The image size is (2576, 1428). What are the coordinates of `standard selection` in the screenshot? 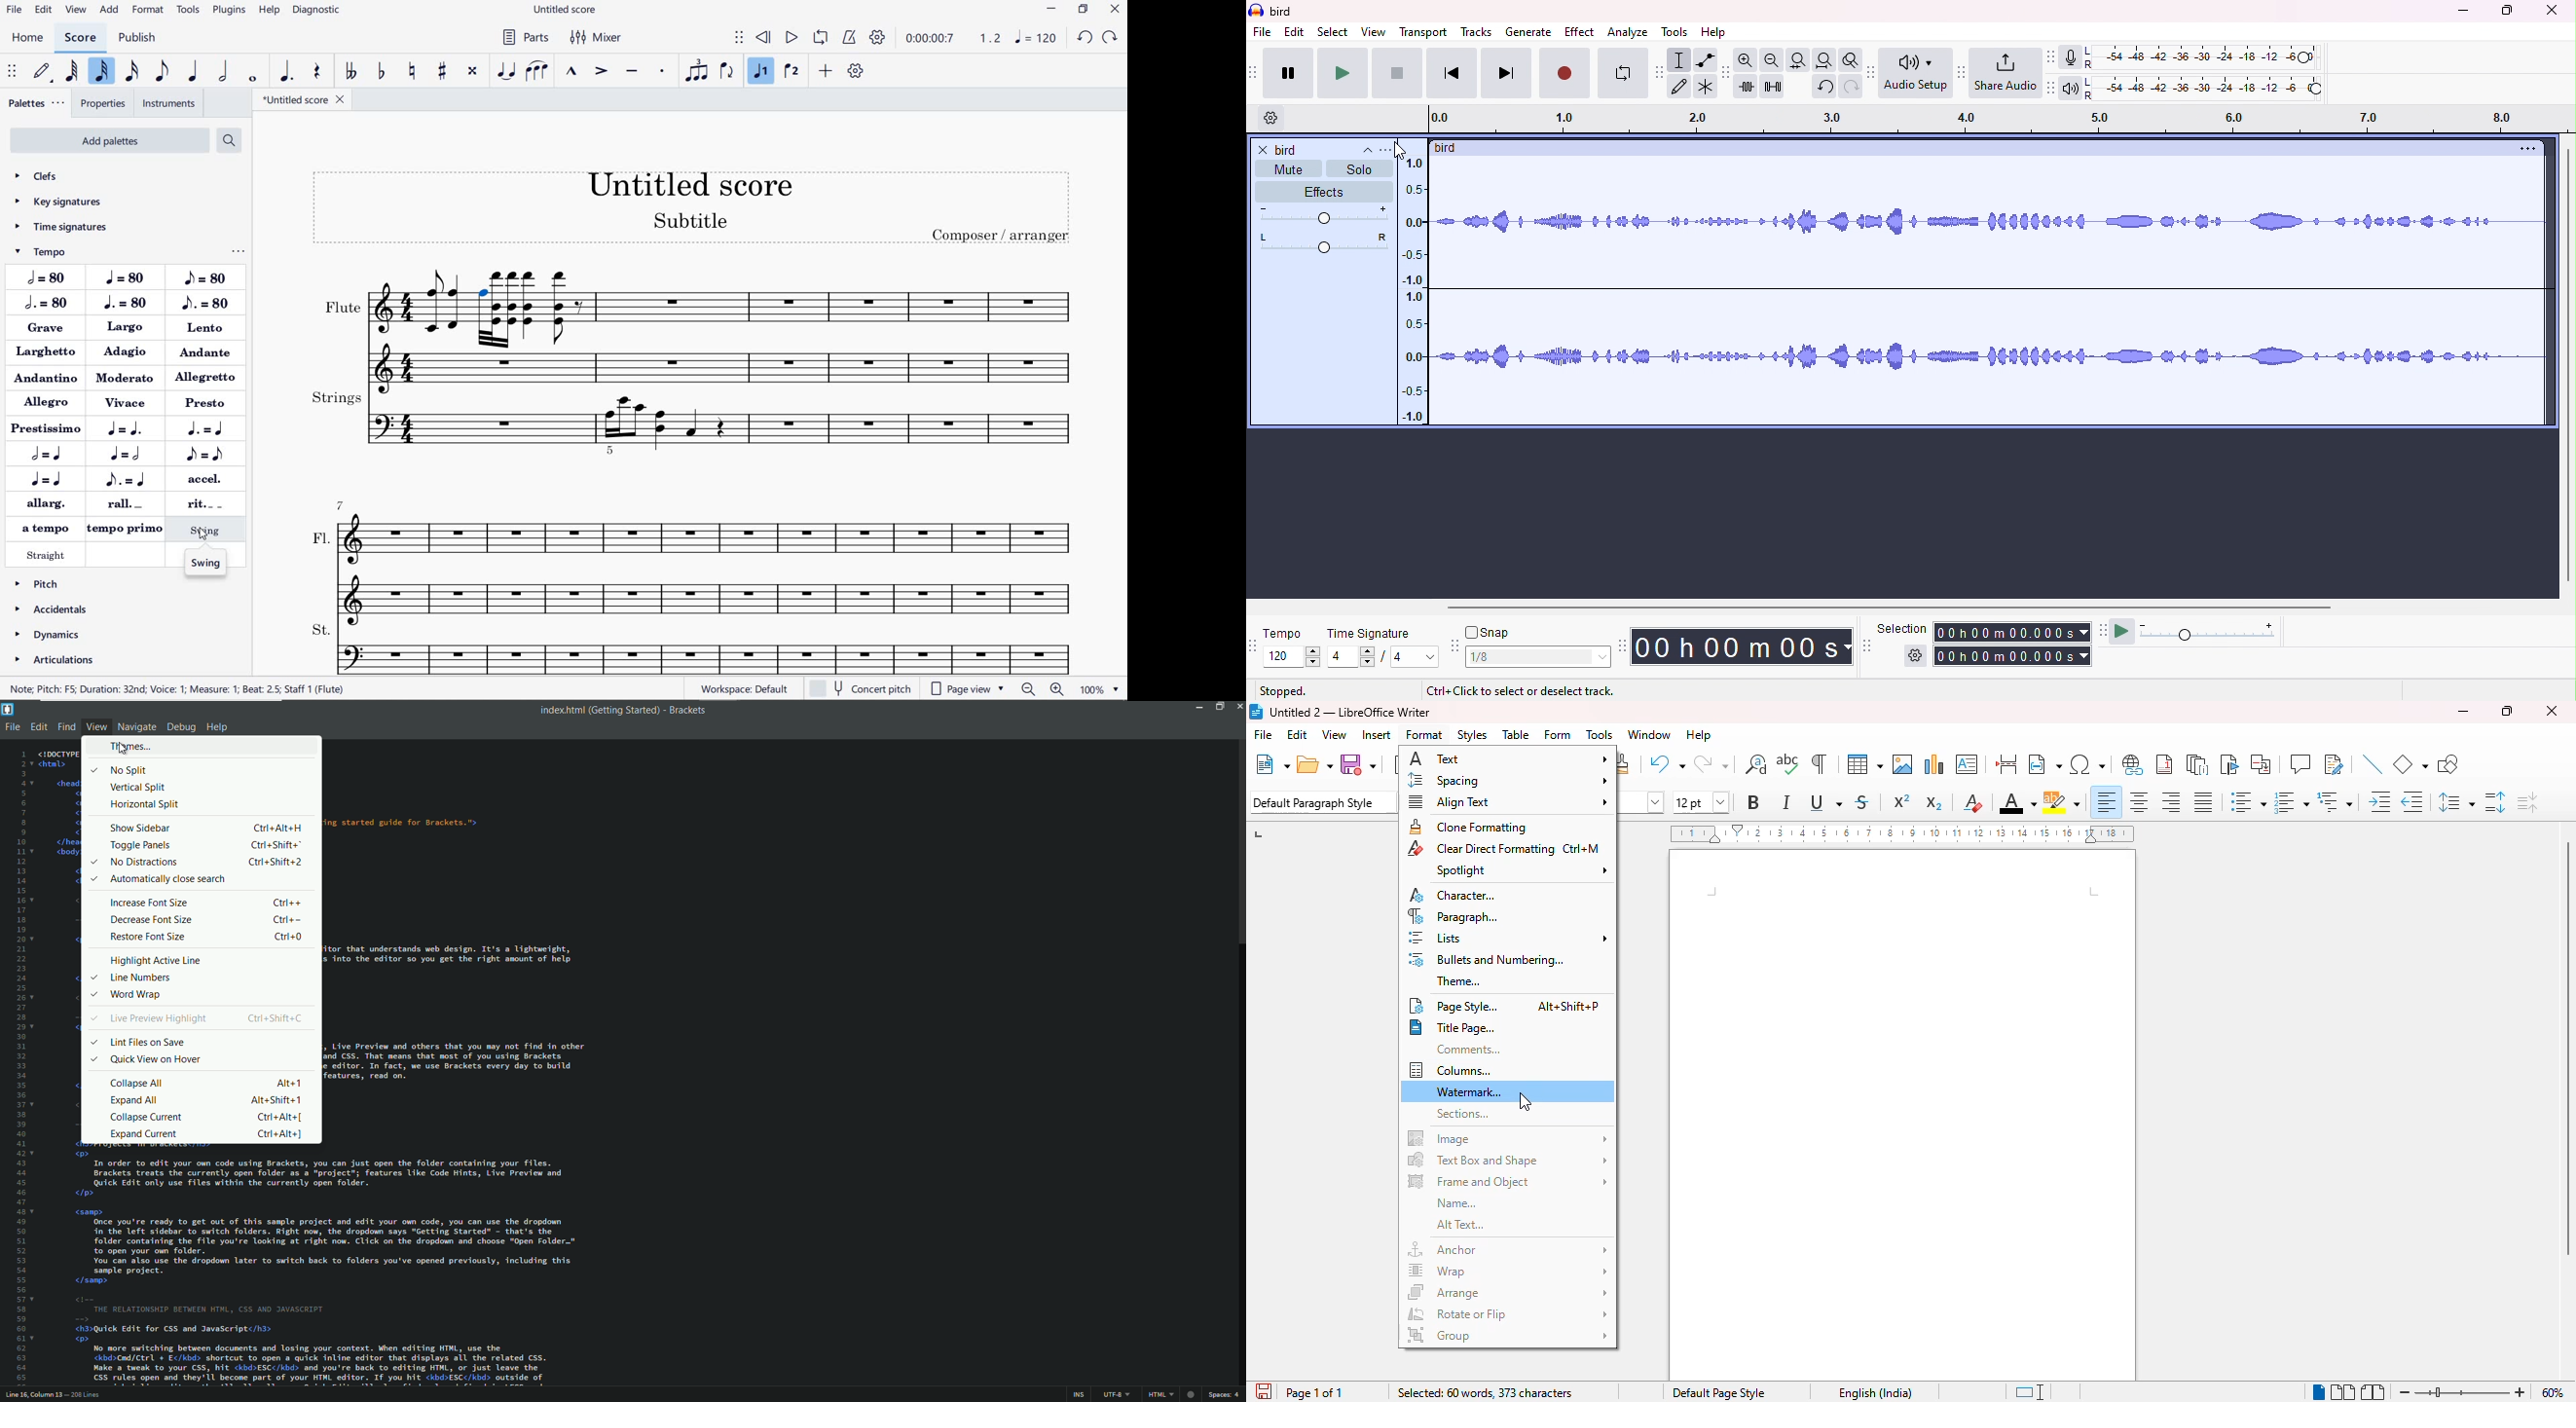 It's located at (2031, 1392).